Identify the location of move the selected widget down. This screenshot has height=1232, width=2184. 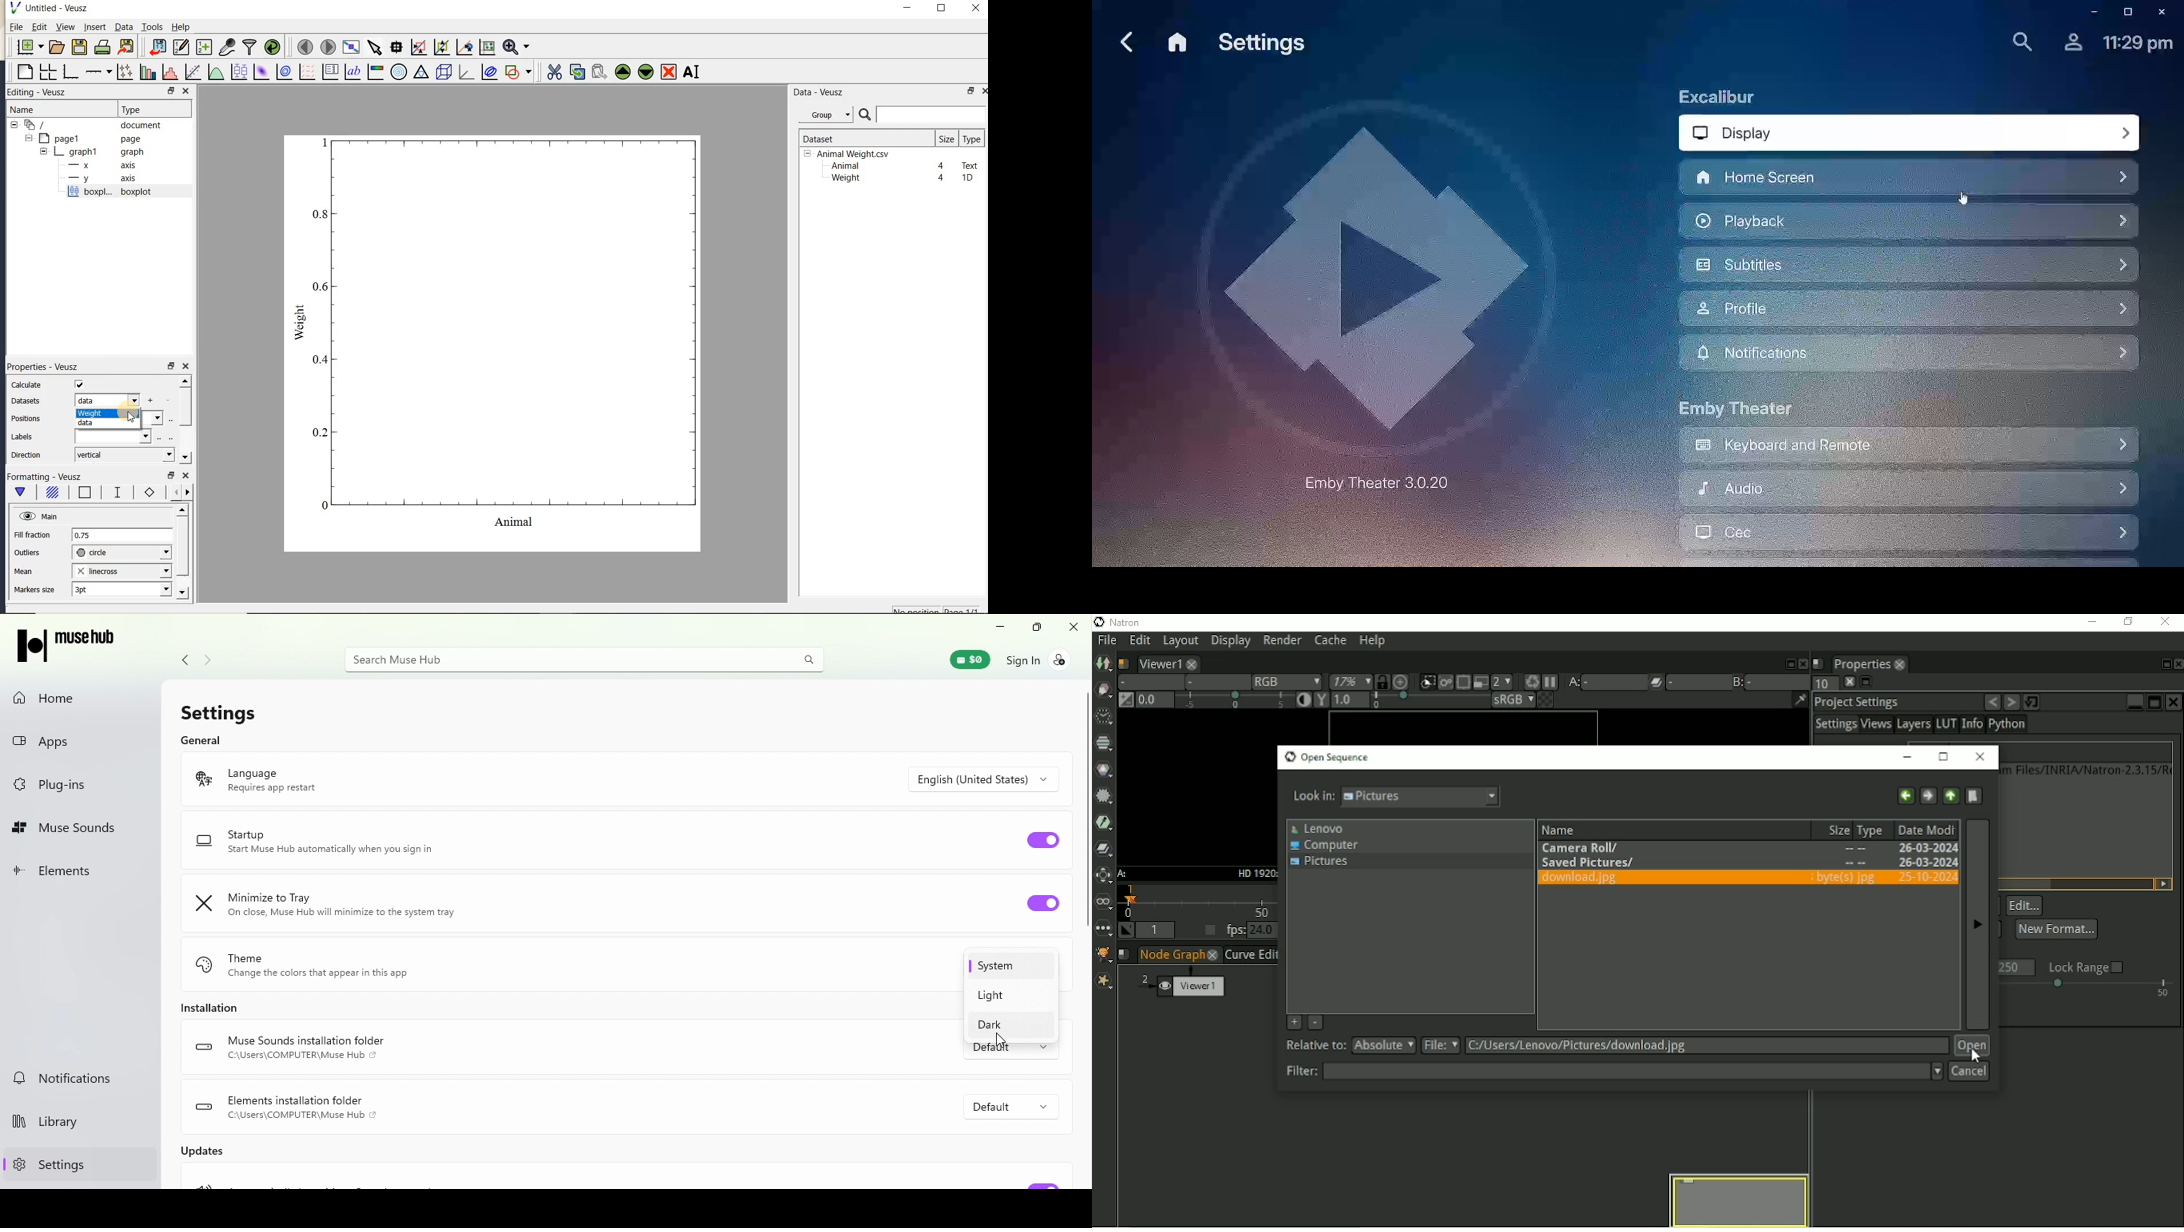
(646, 72).